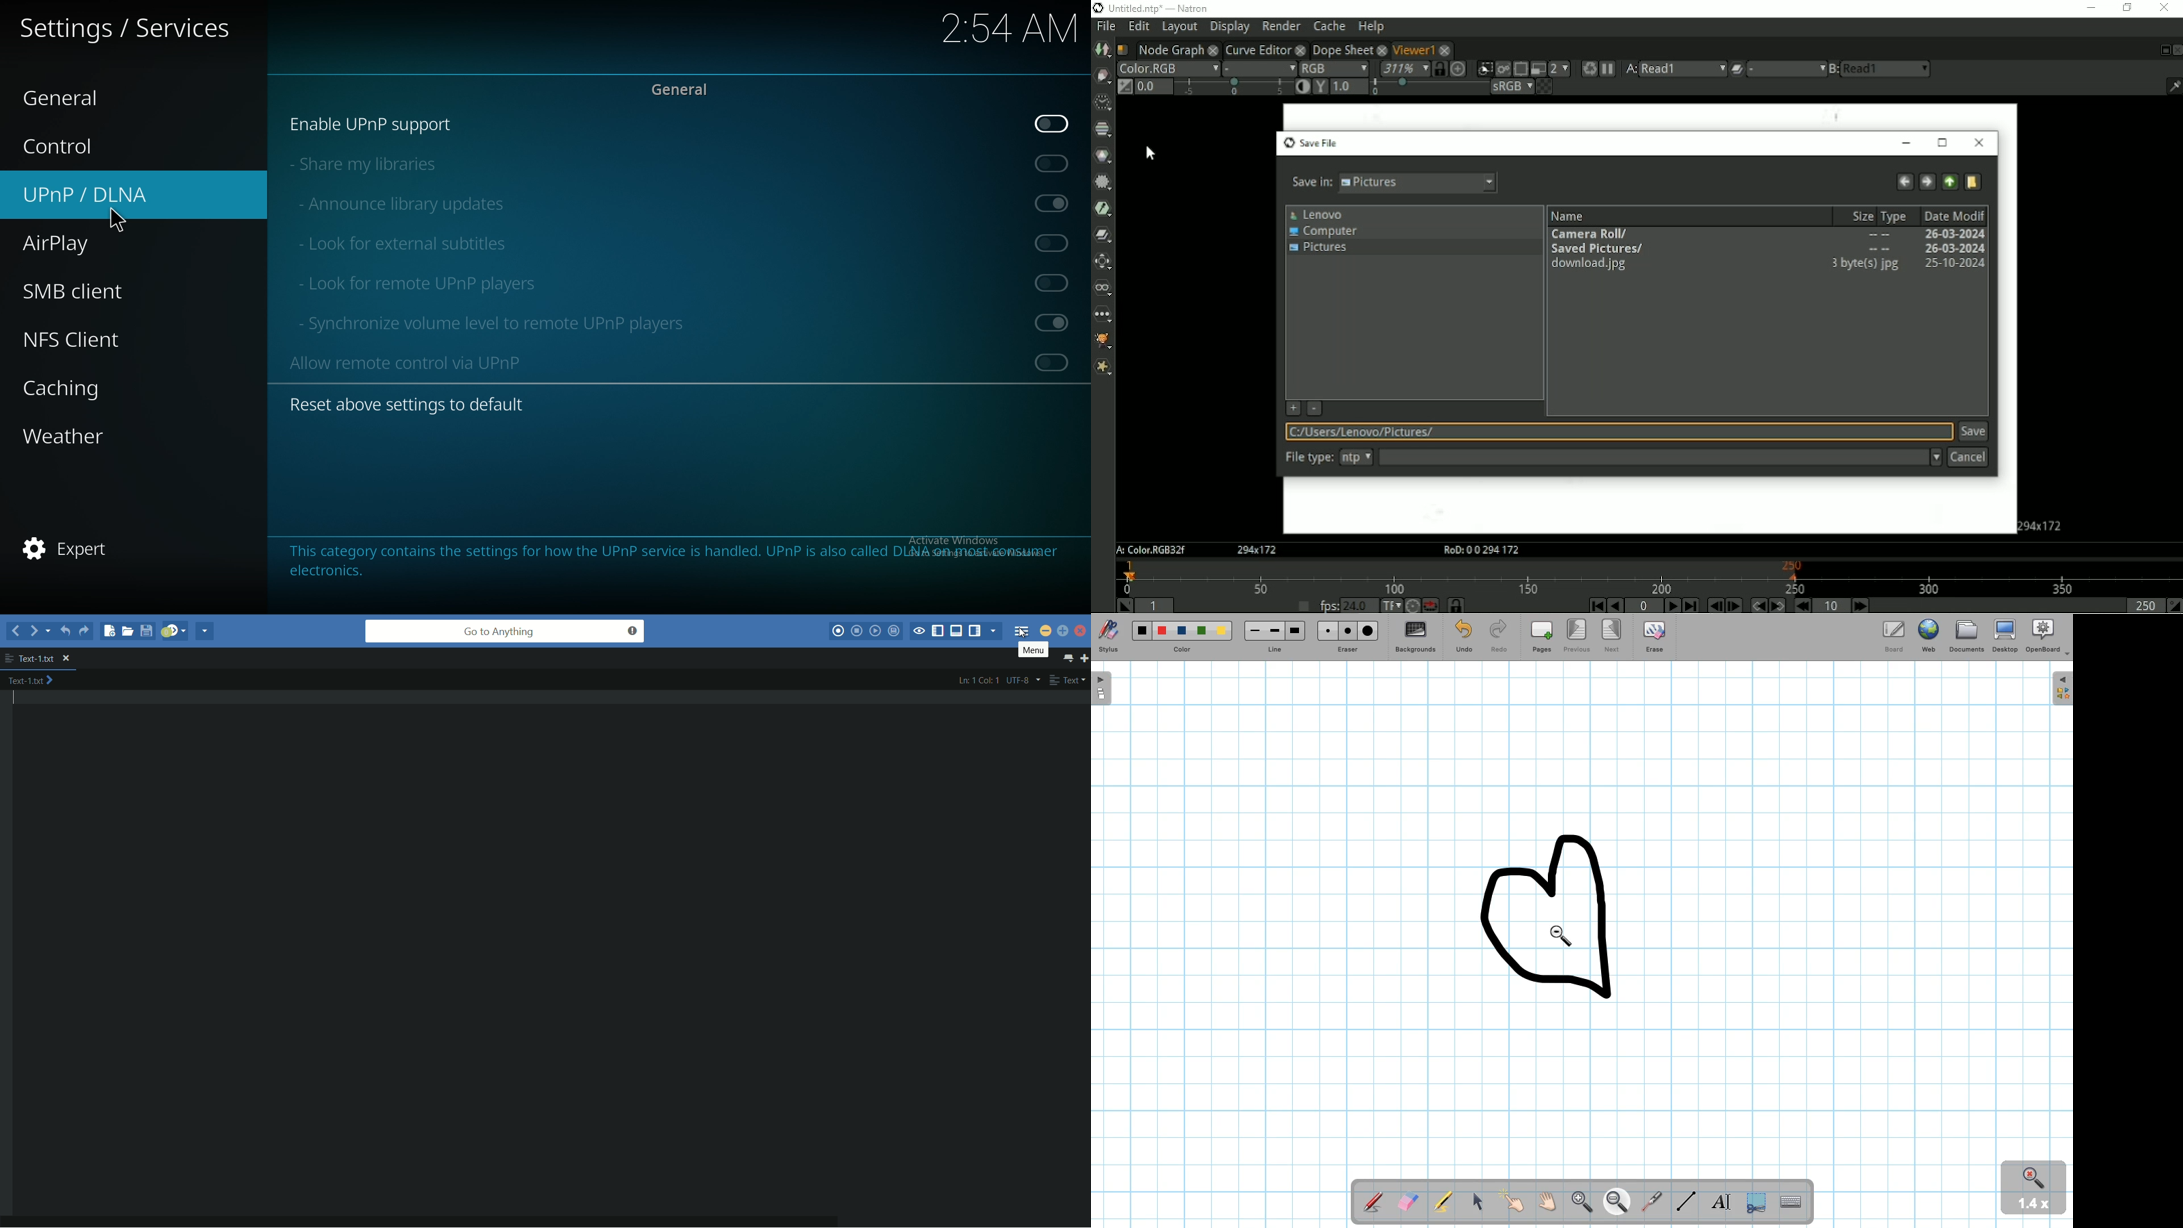  I want to click on allow remote control via upnp, so click(420, 362).